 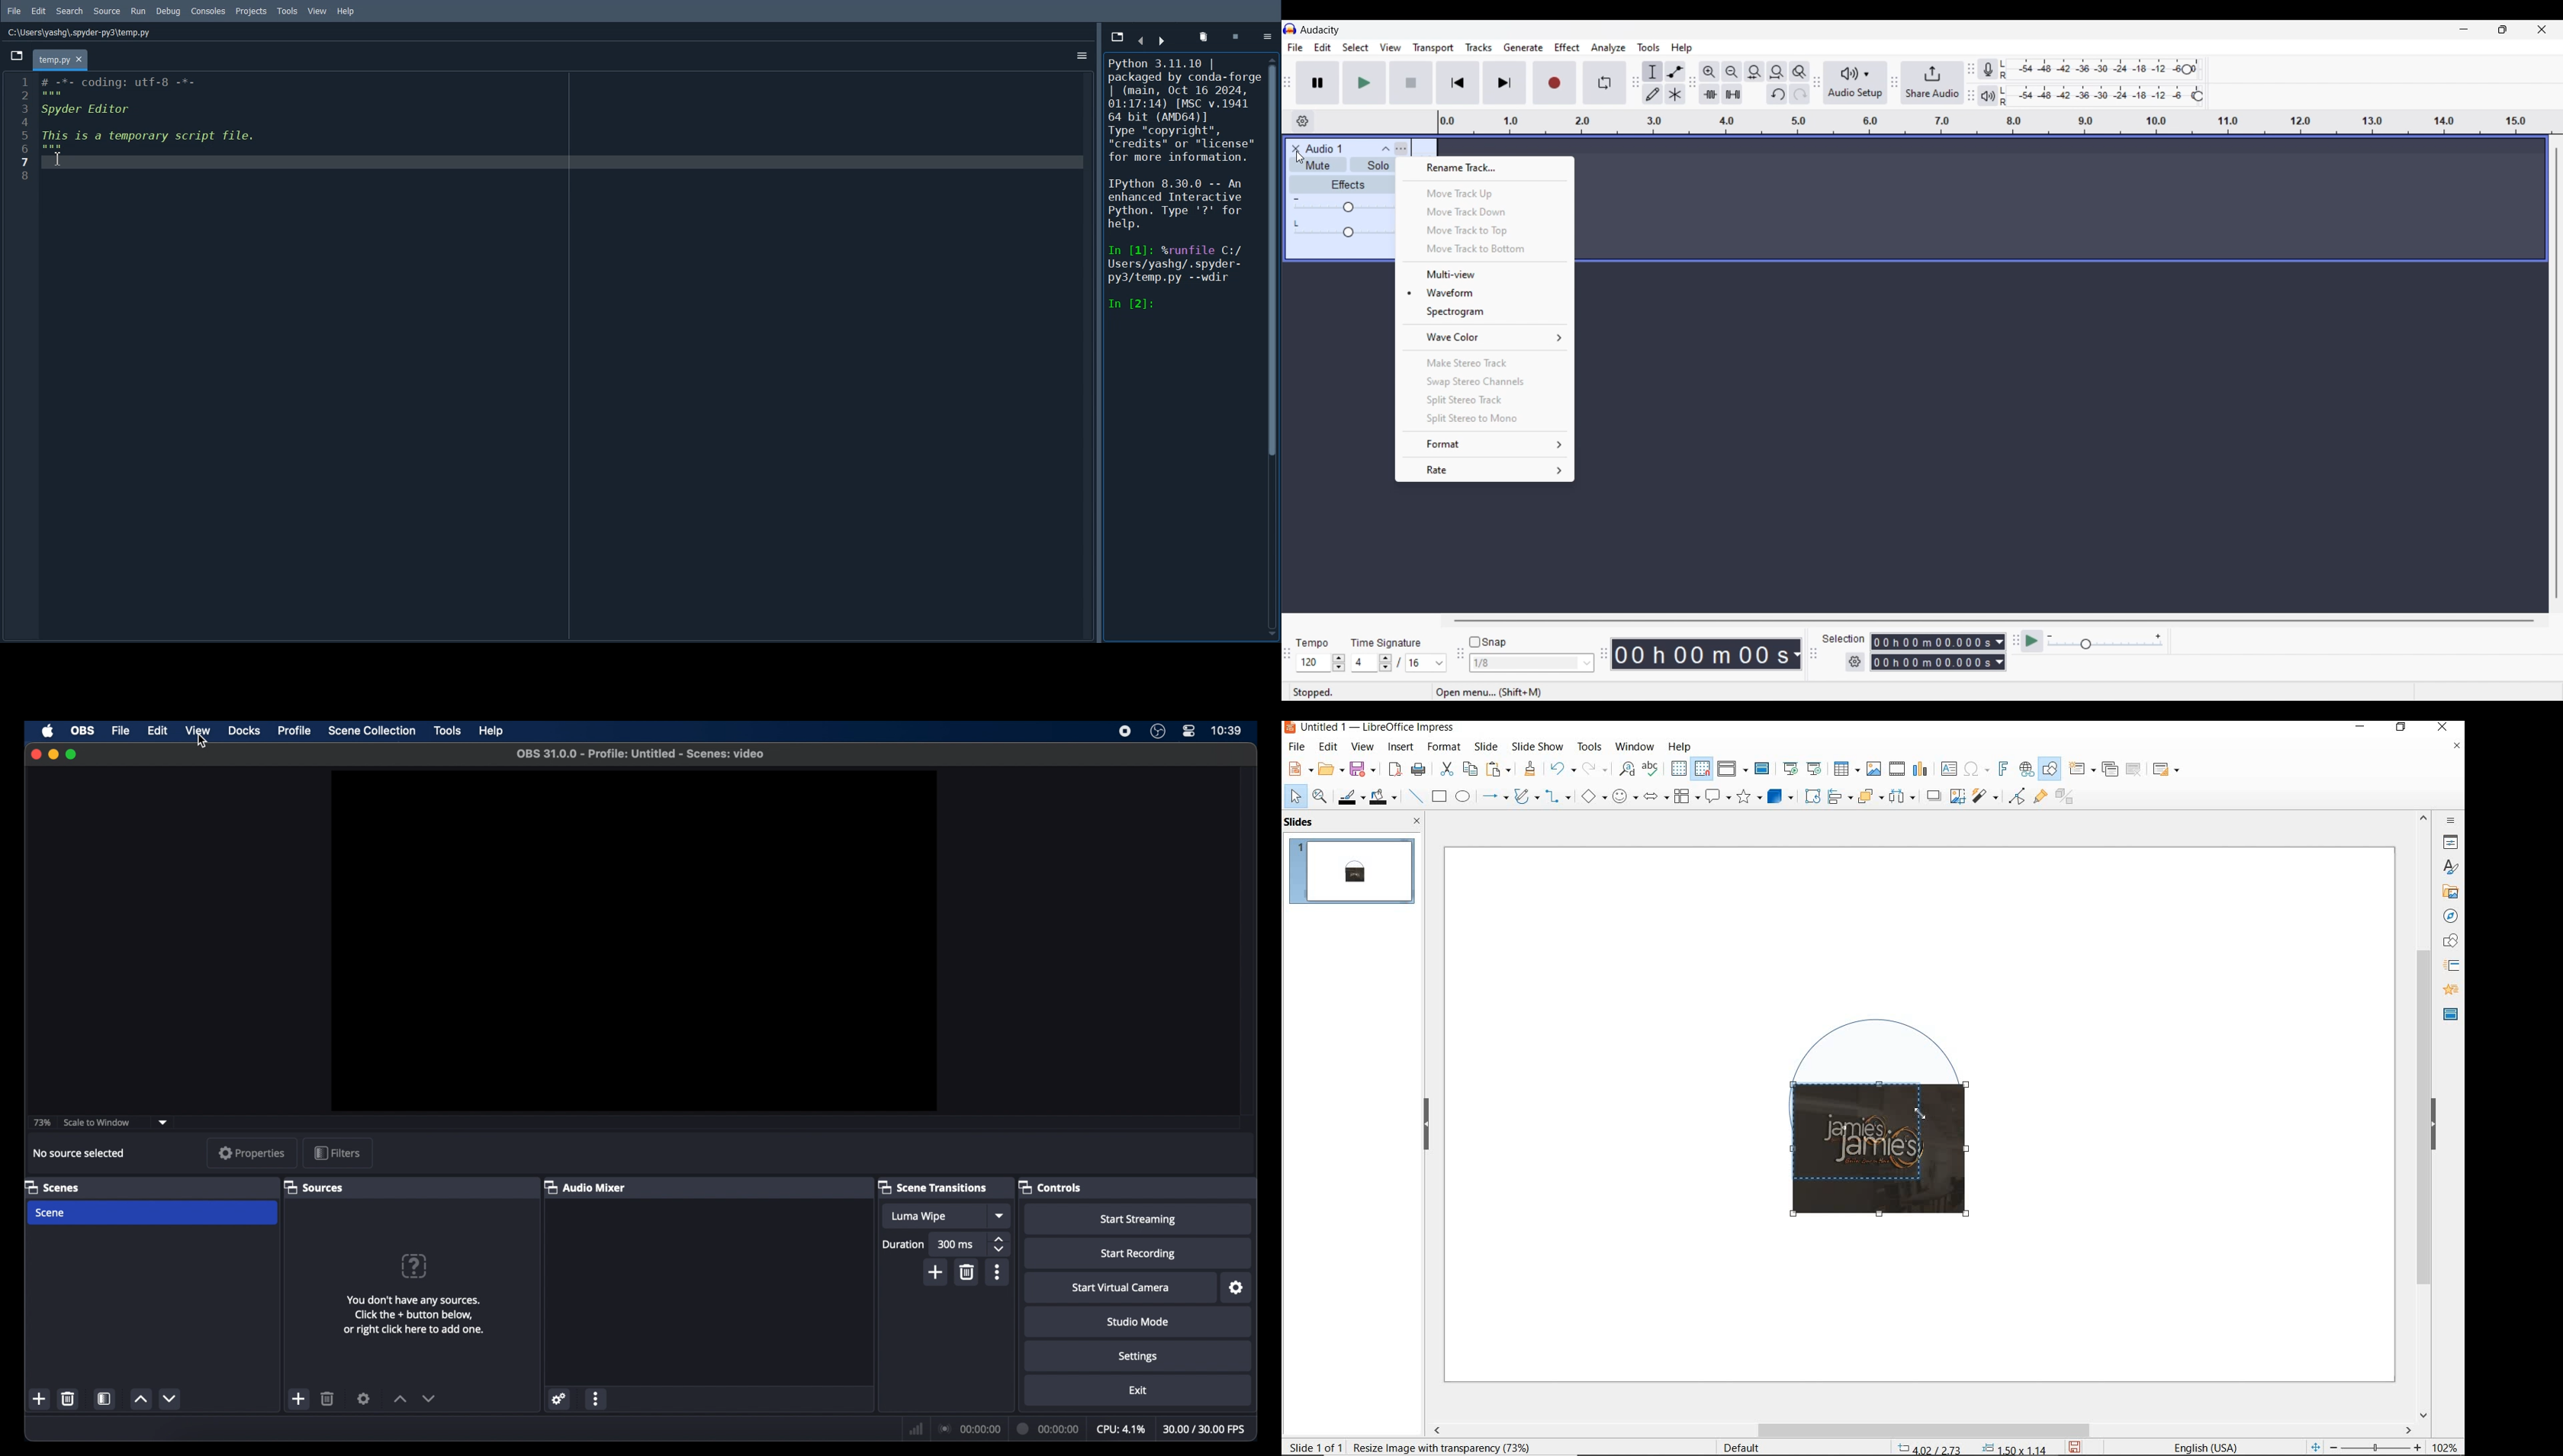 What do you see at coordinates (918, 1216) in the screenshot?
I see `luma wipe` at bounding box center [918, 1216].